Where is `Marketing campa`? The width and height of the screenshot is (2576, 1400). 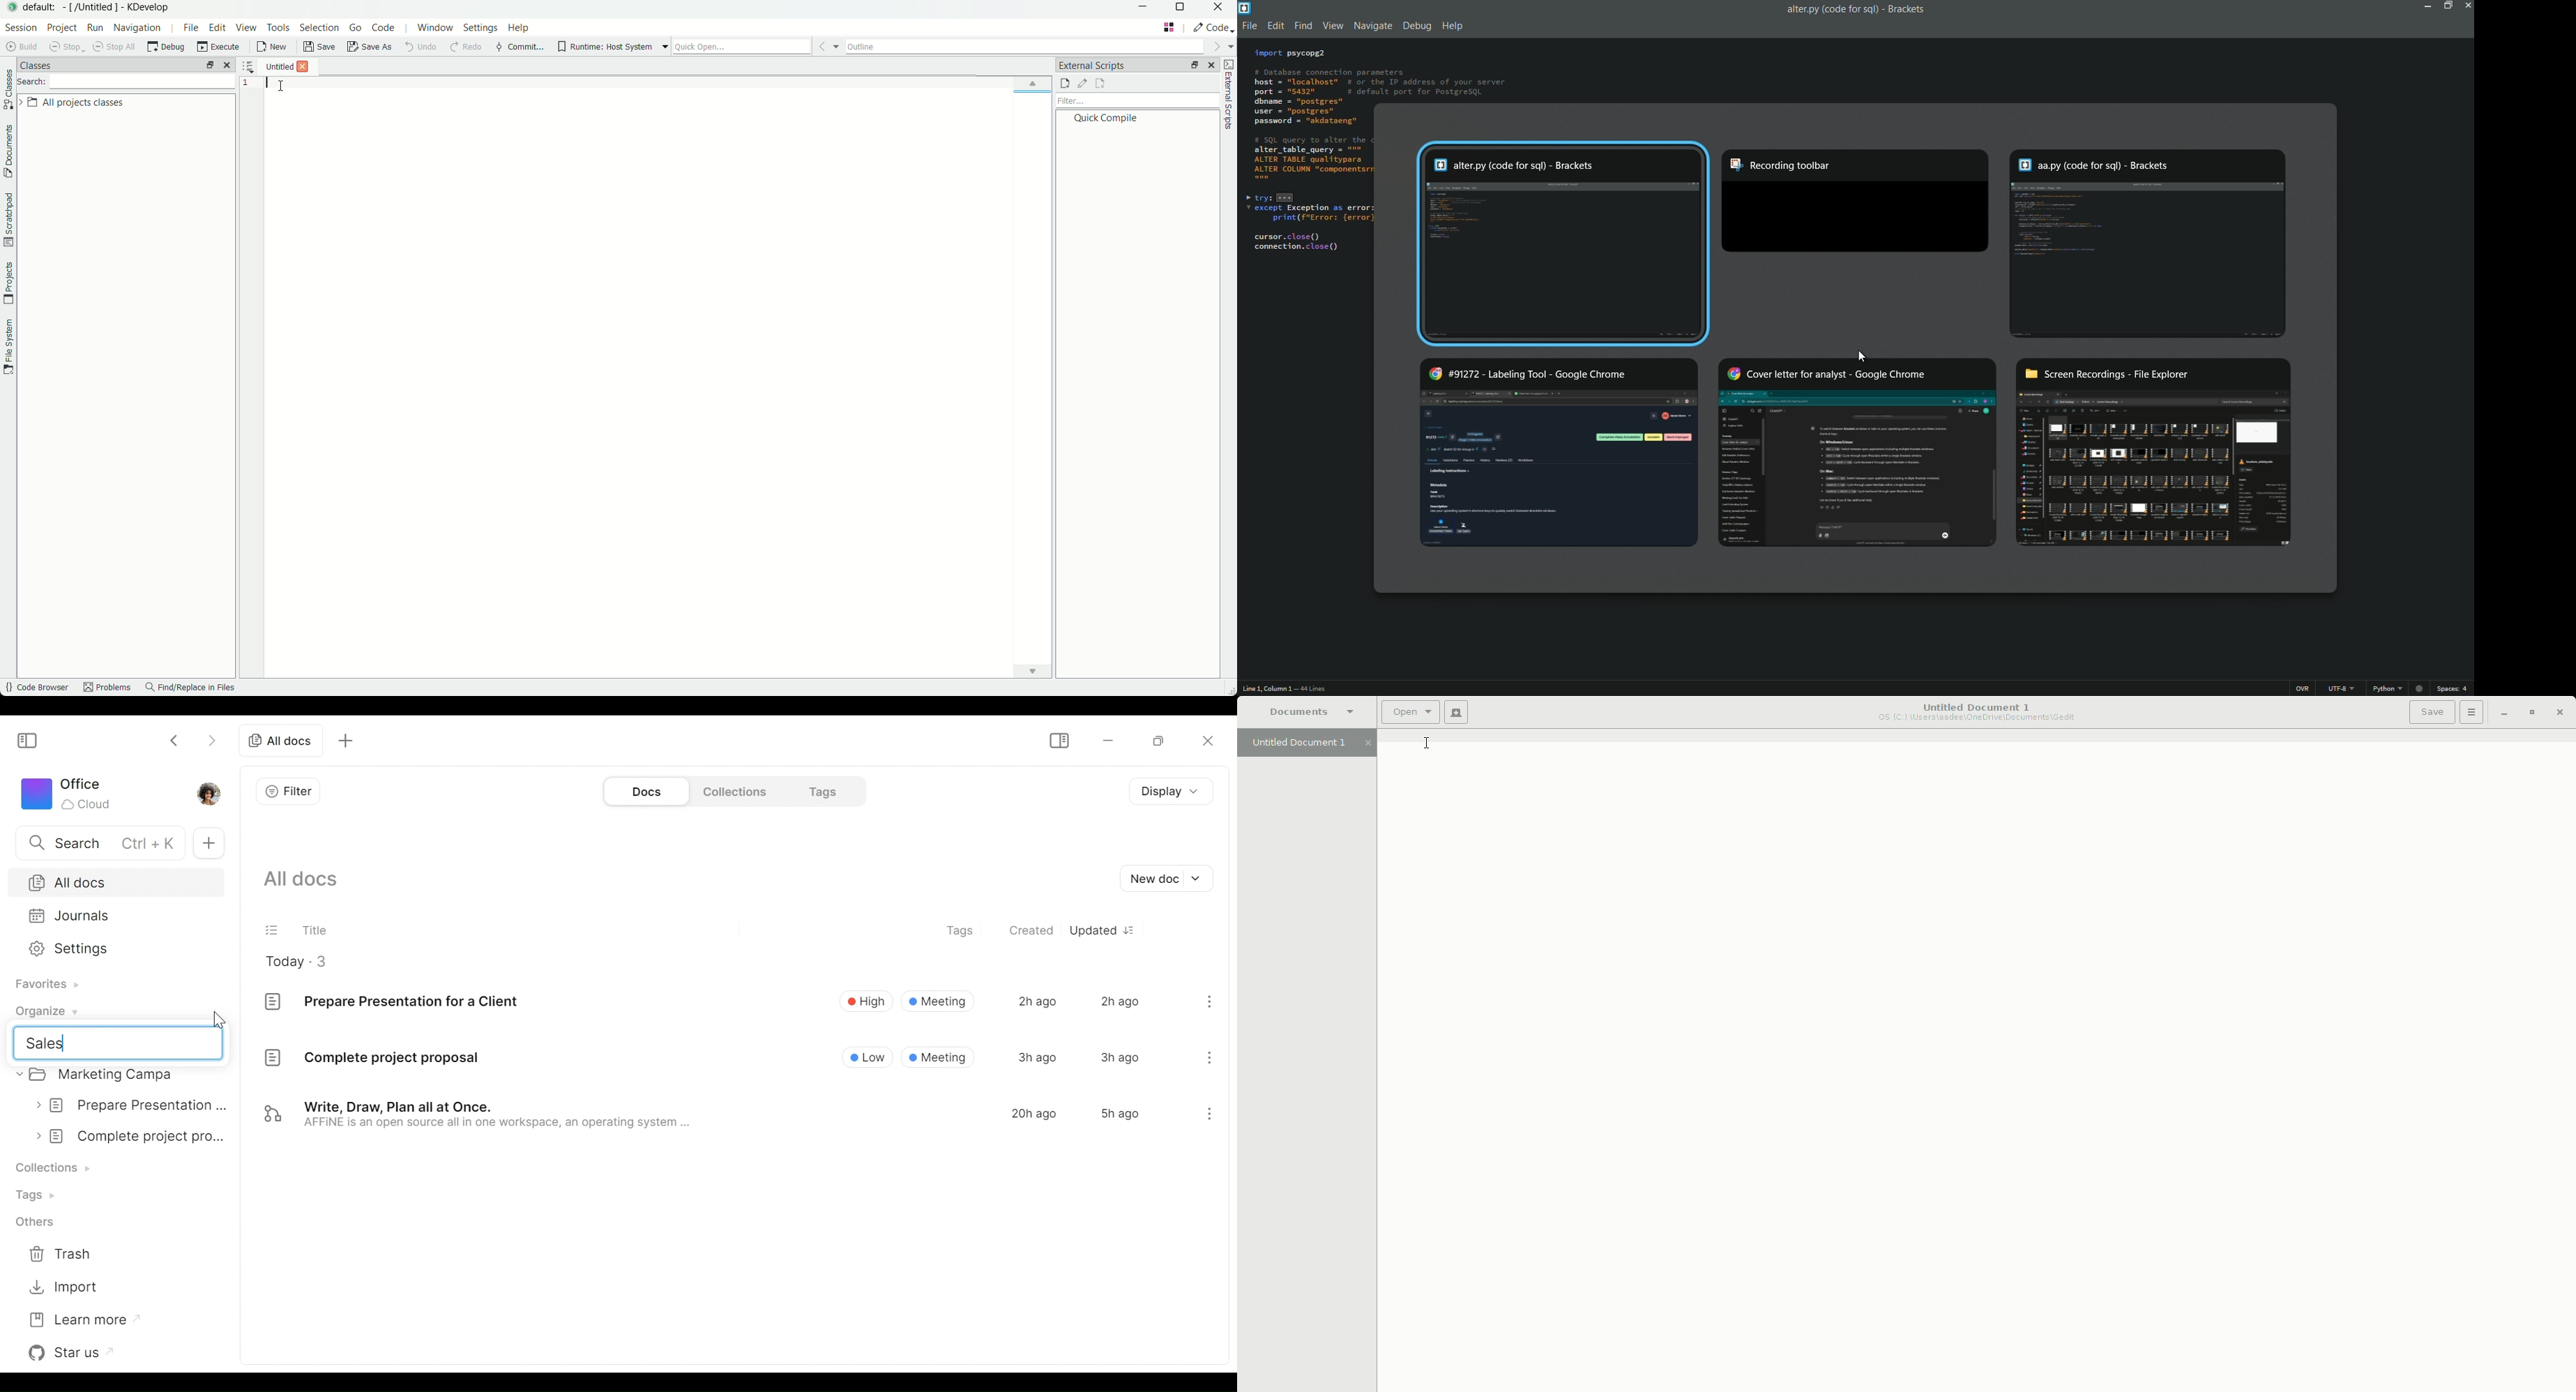
Marketing campa is located at coordinates (107, 1076).